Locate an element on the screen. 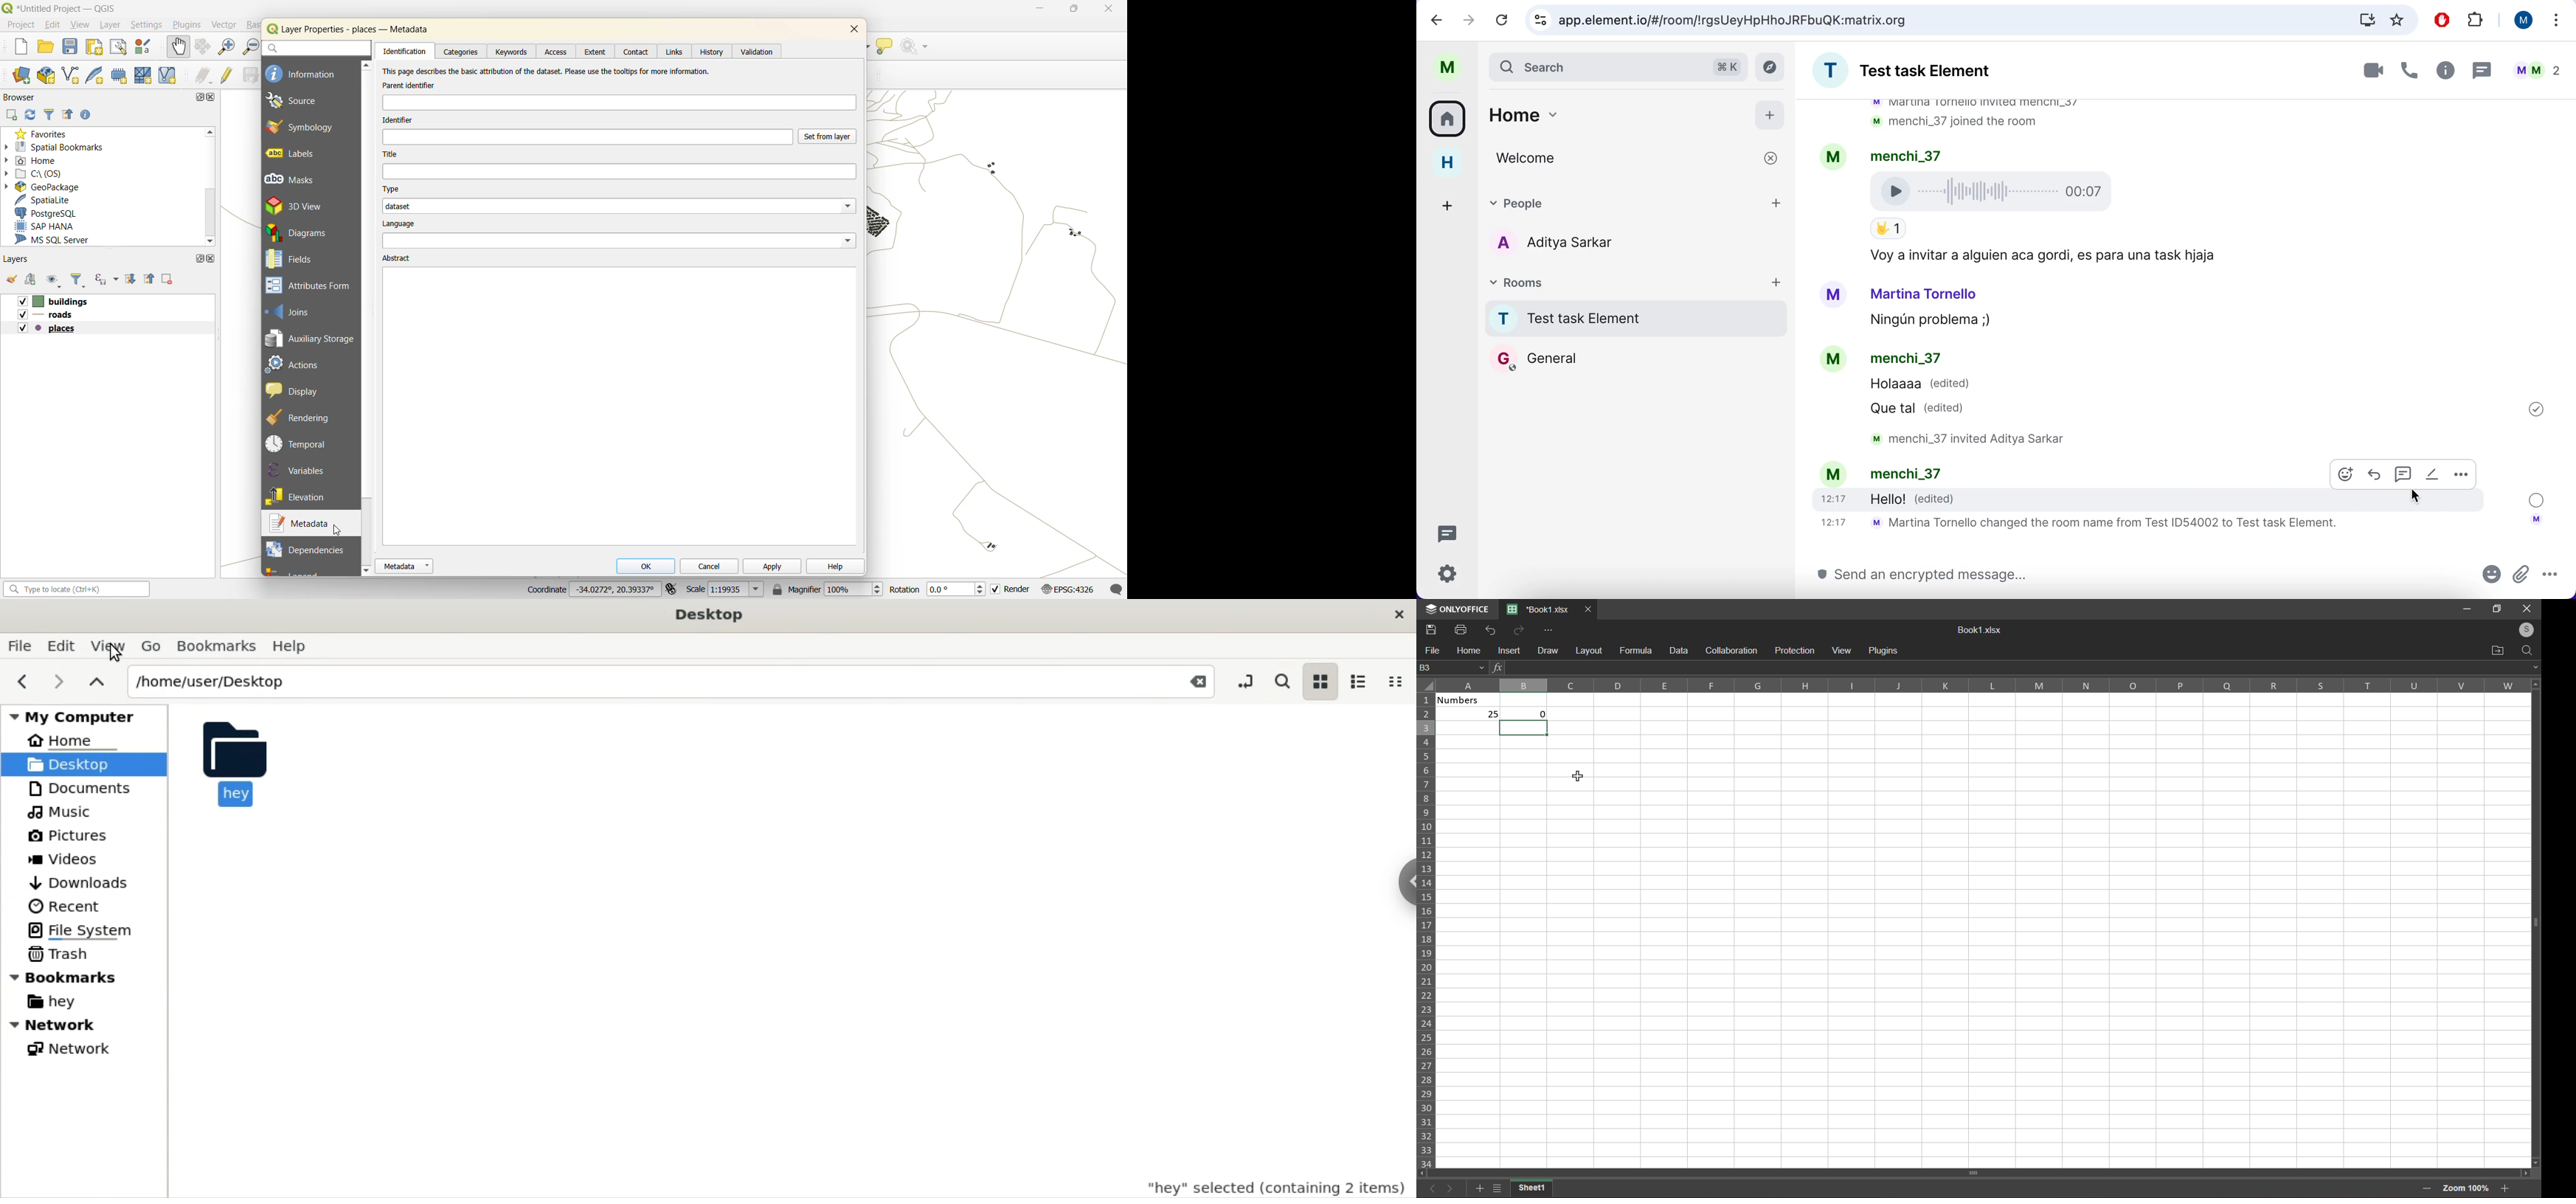 The width and height of the screenshot is (2576, 1204). search bar is located at coordinates (1617, 66).